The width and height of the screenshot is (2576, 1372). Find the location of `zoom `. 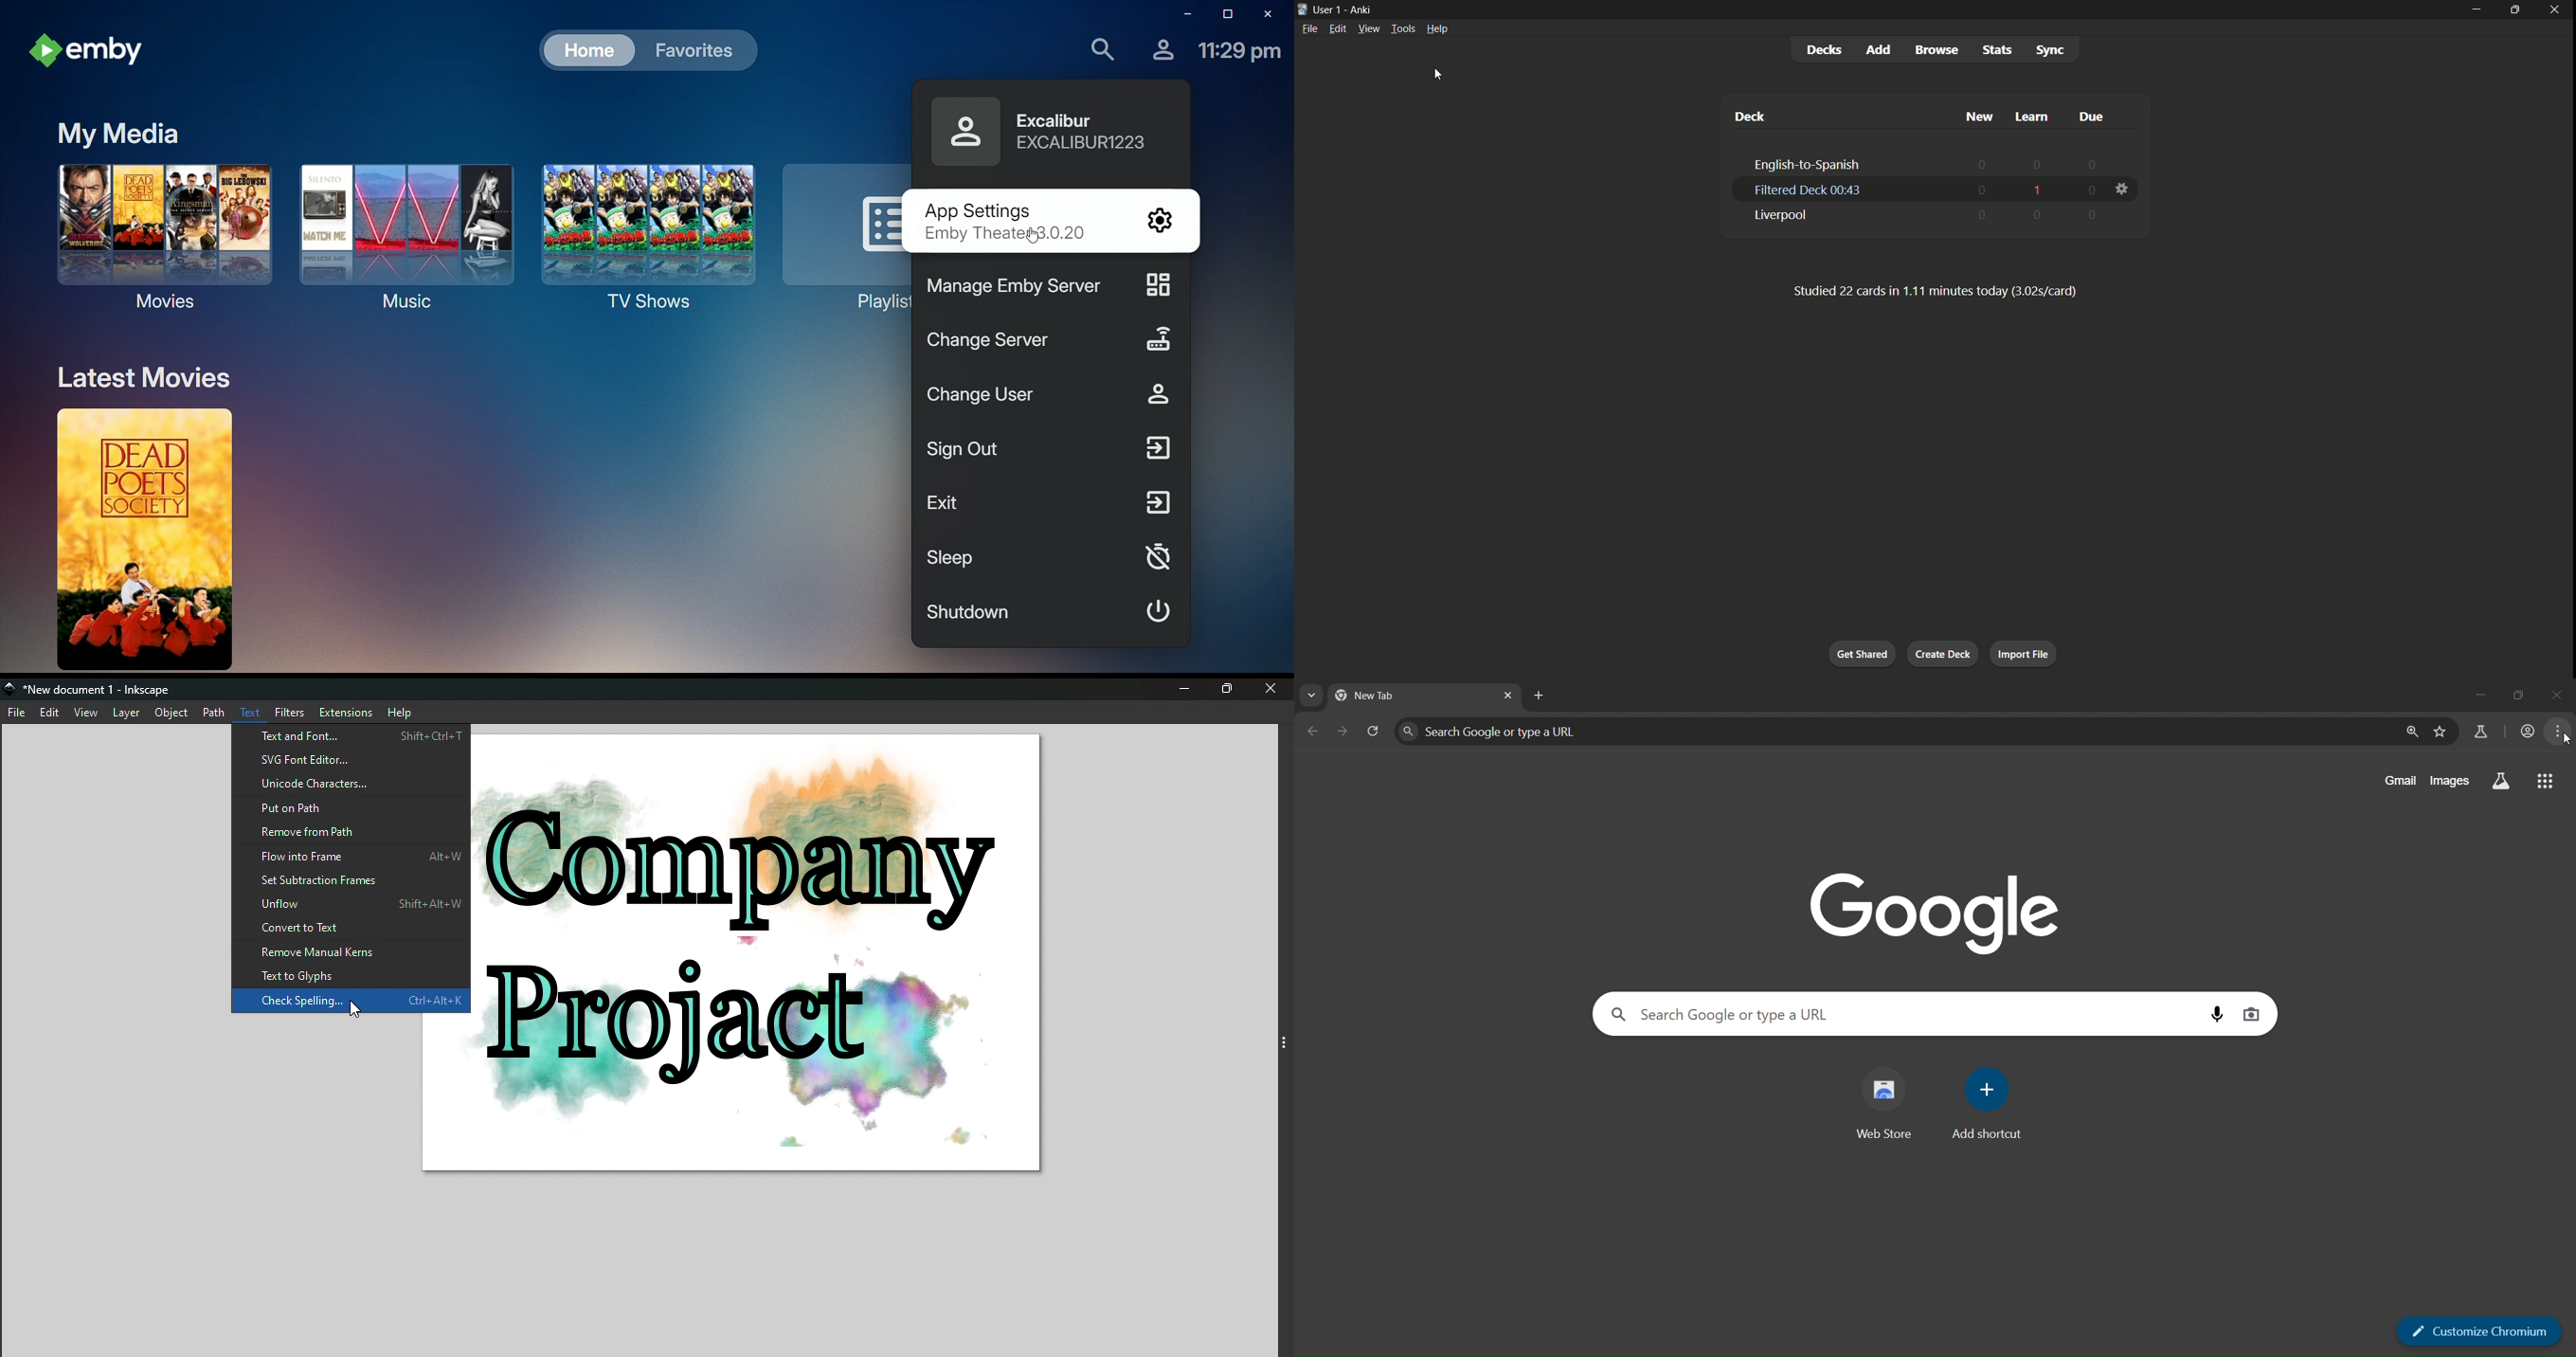

zoom  is located at coordinates (2414, 733).